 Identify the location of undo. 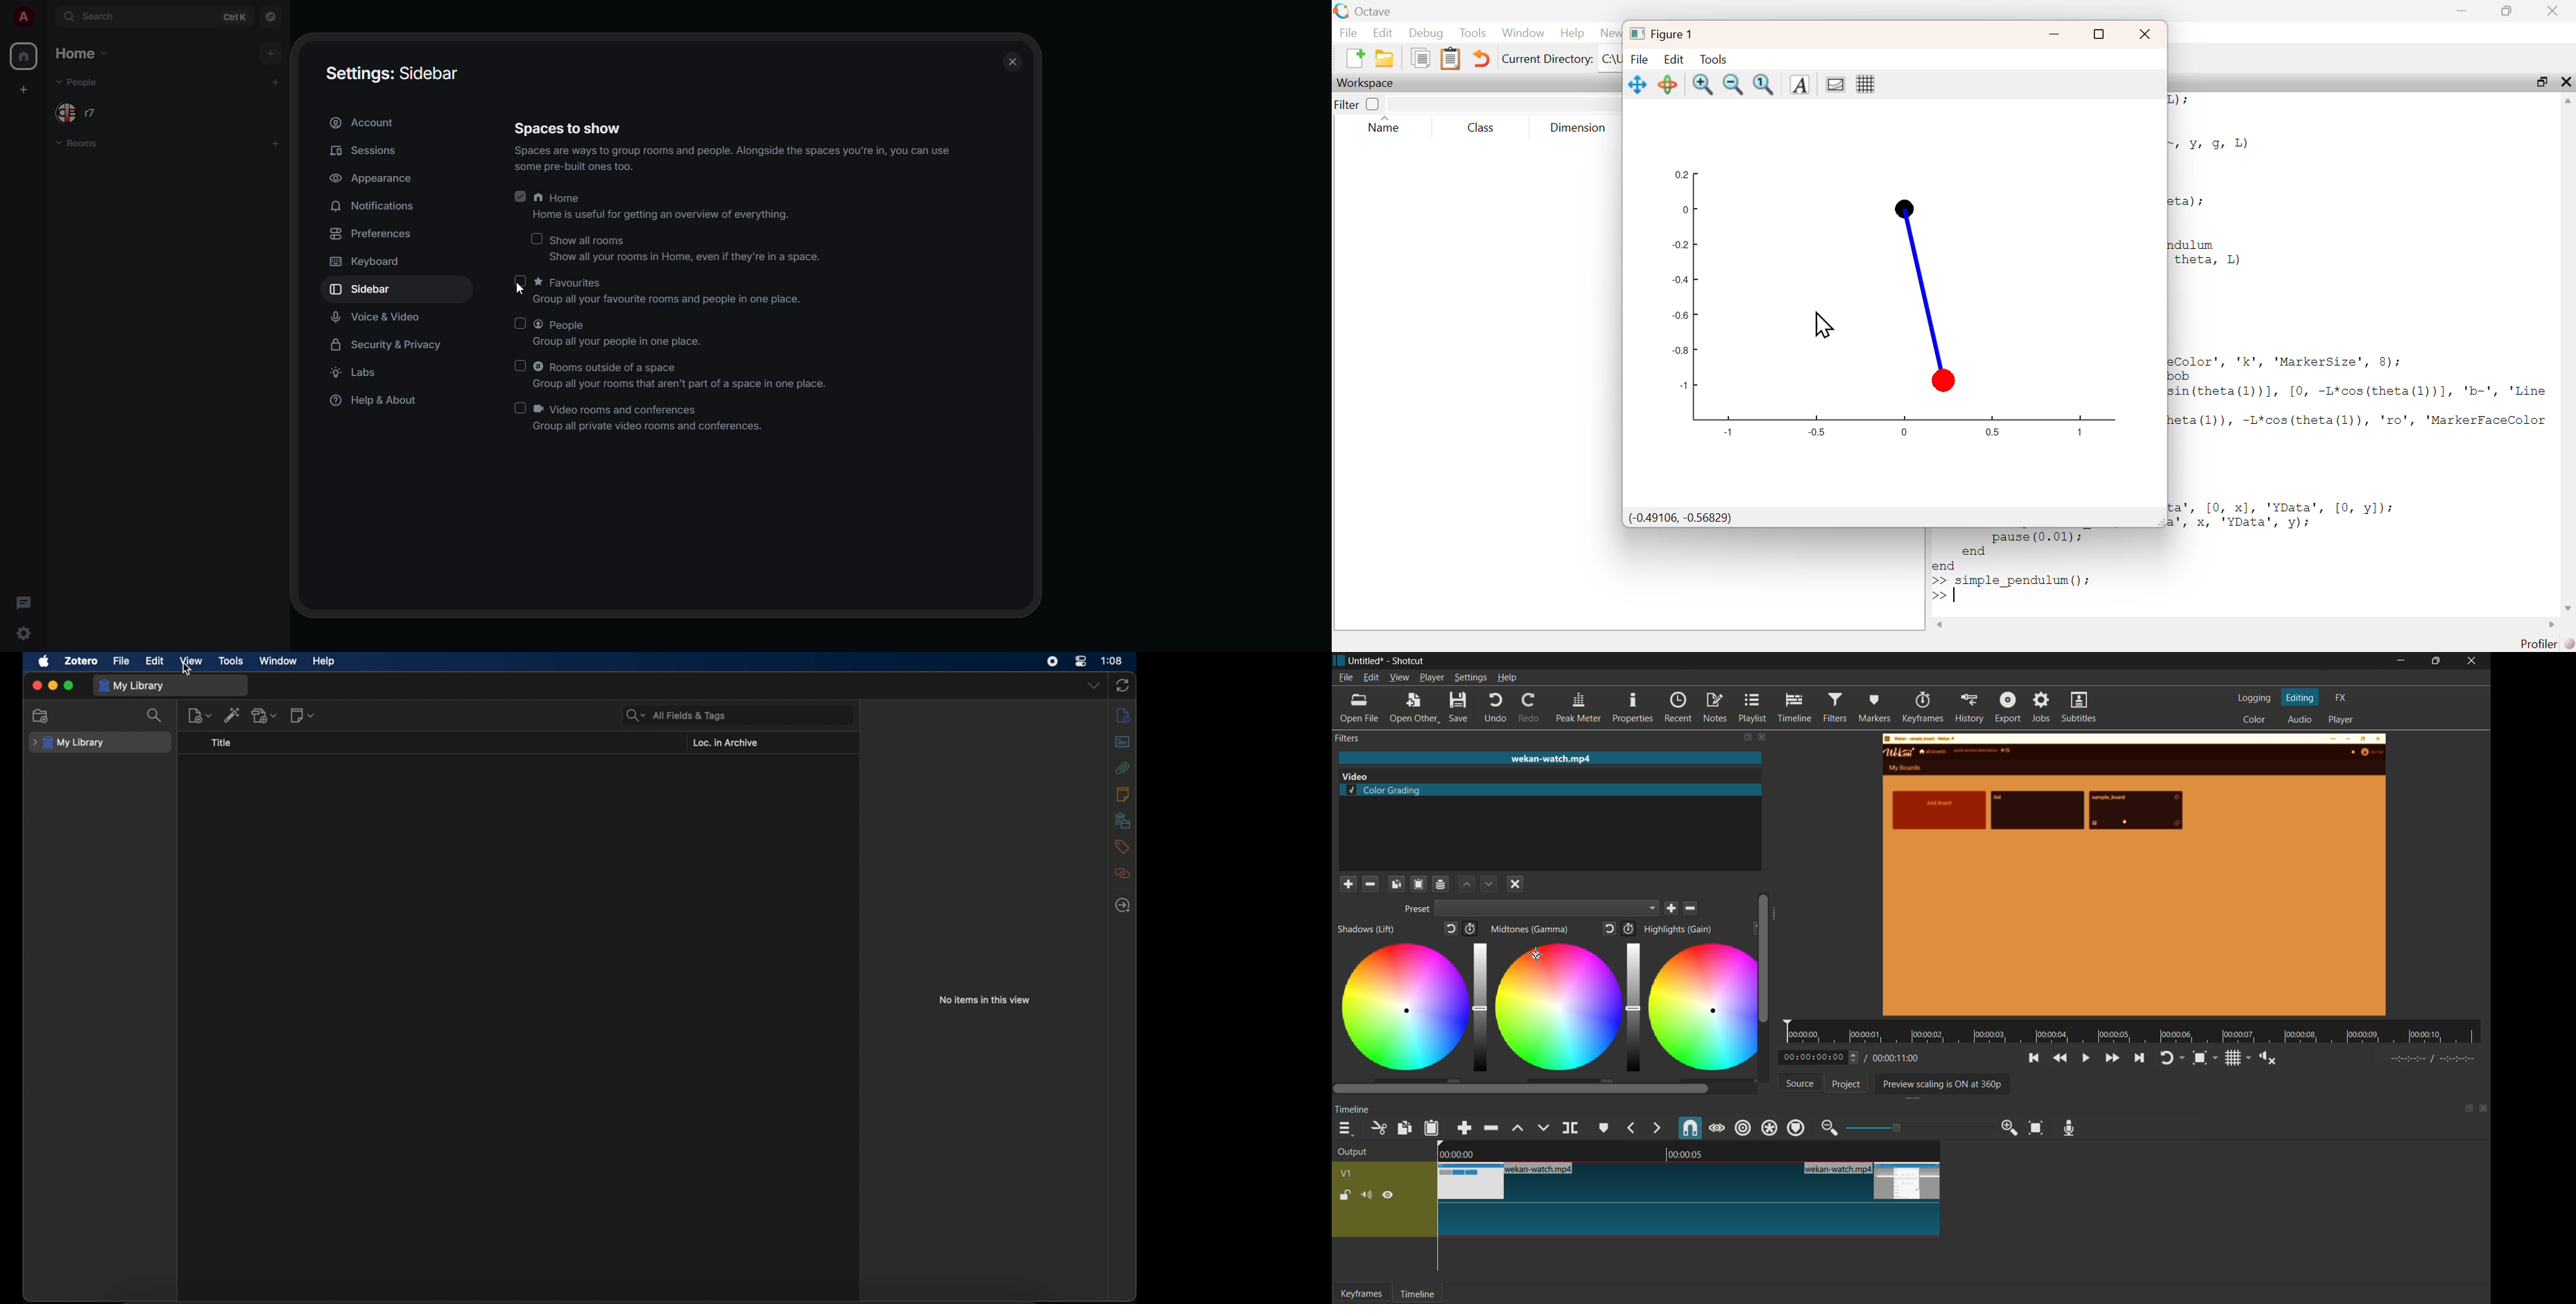
(1496, 708).